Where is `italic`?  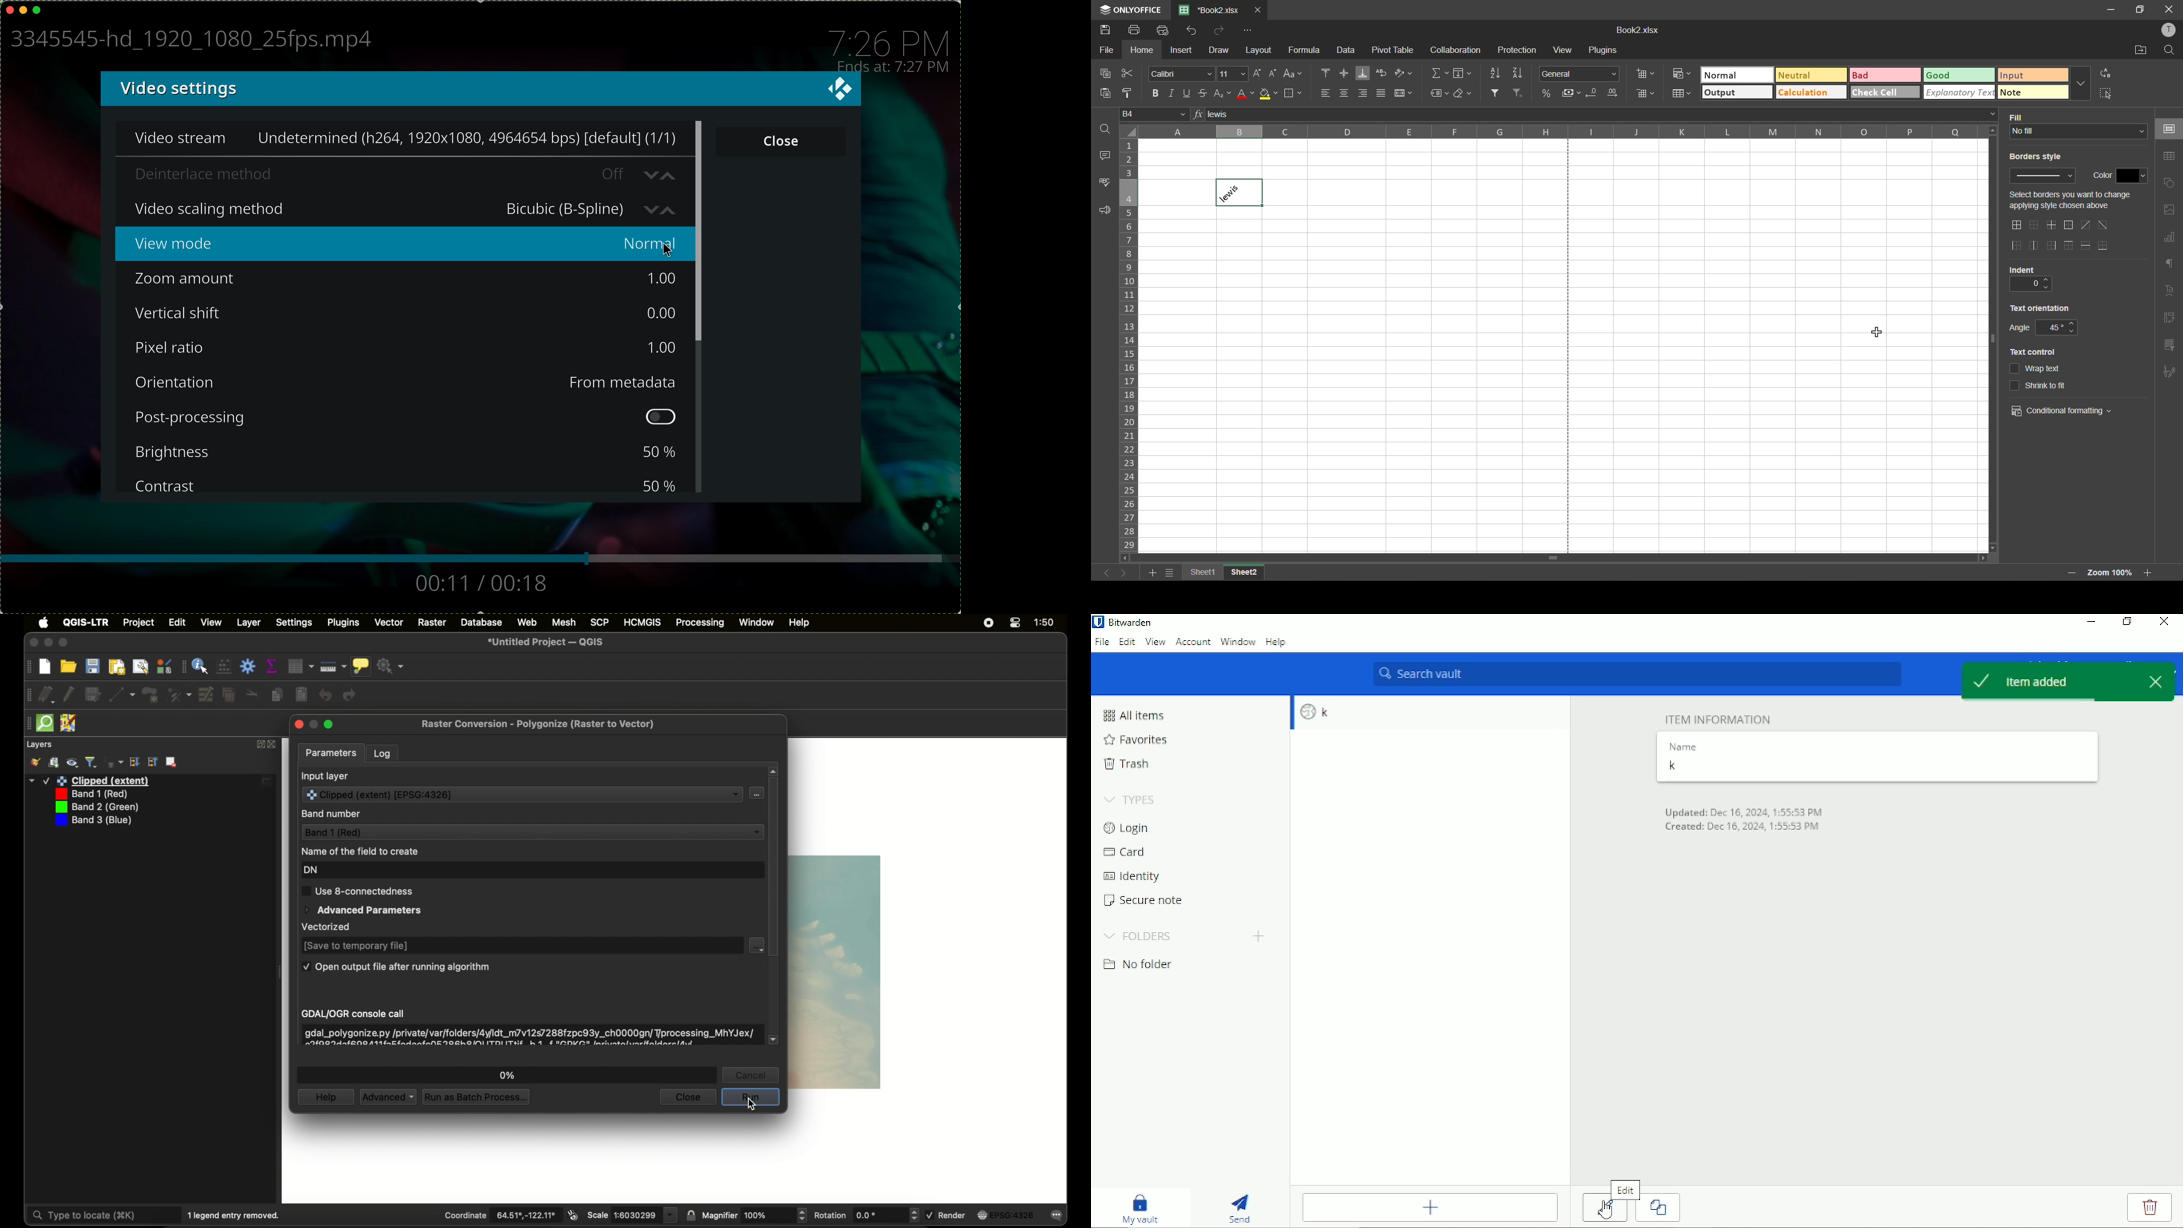
italic is located at coordinates (1170, 94).